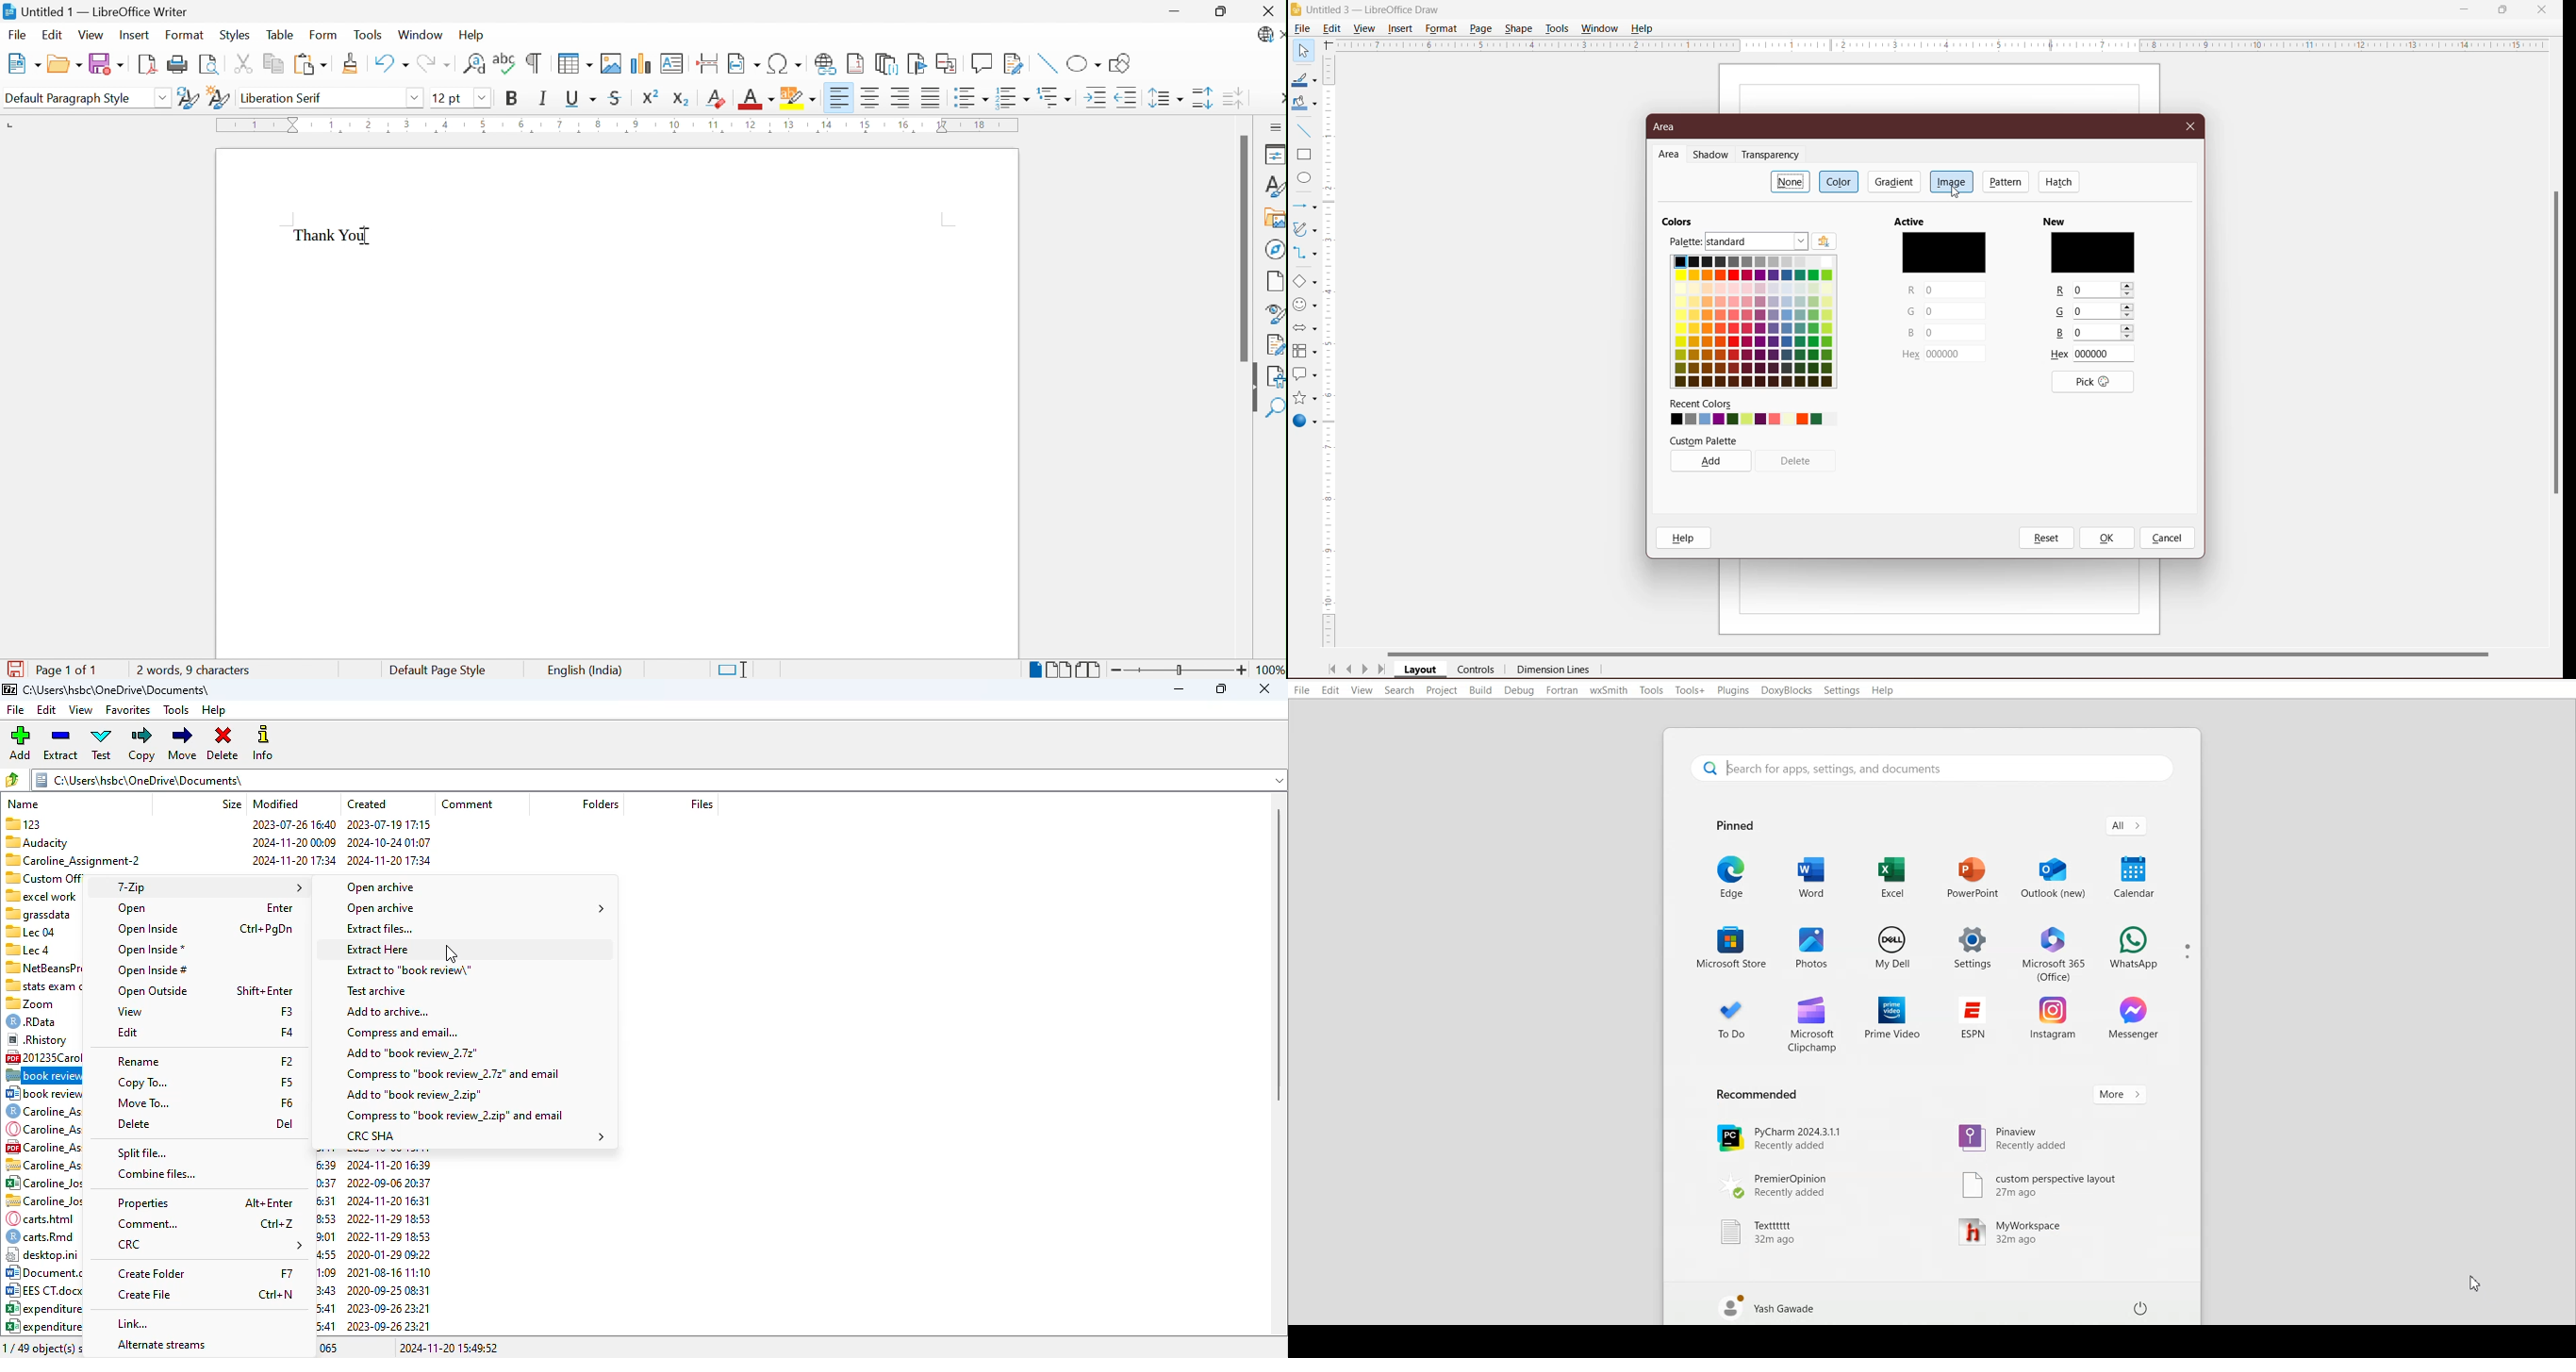 This screenshot has height=1372, width=2576. Describe the element at coordinates (1331, 351) in the screenshot. I see `Vertical Scroll Bar` at that location.